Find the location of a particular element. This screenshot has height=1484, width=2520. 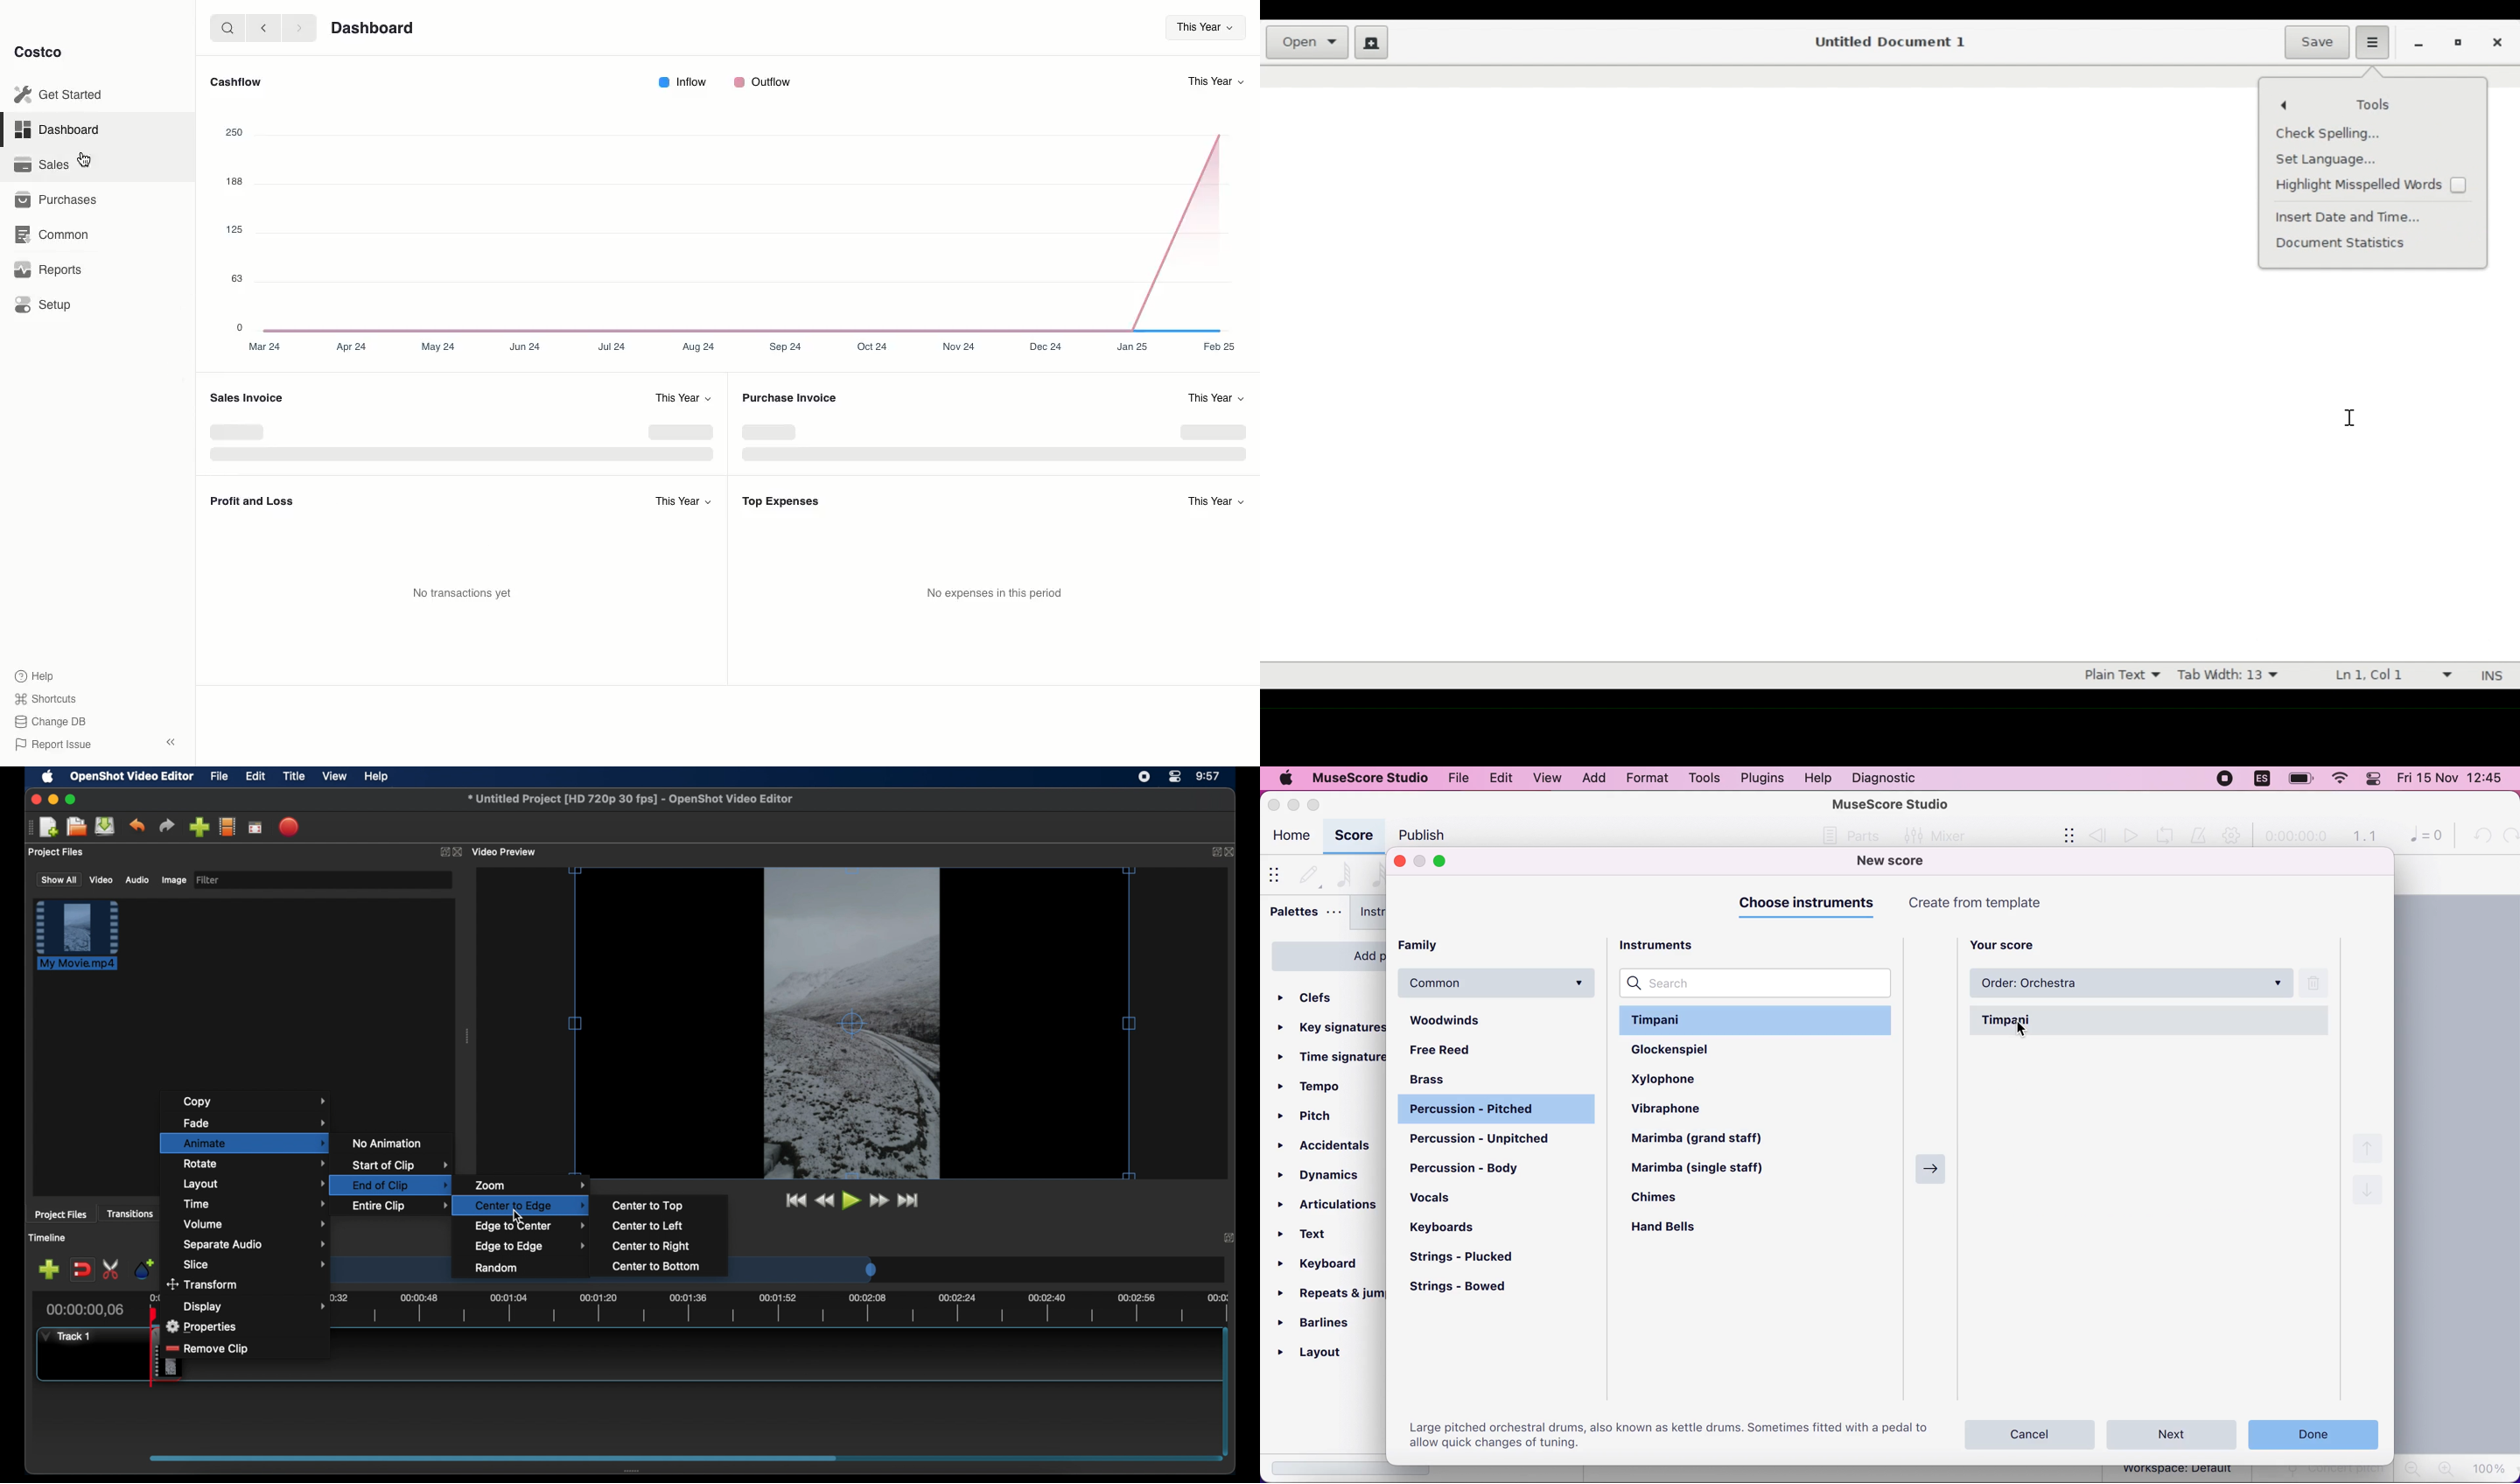

Nov 24 is located at coordinates (964, 346).